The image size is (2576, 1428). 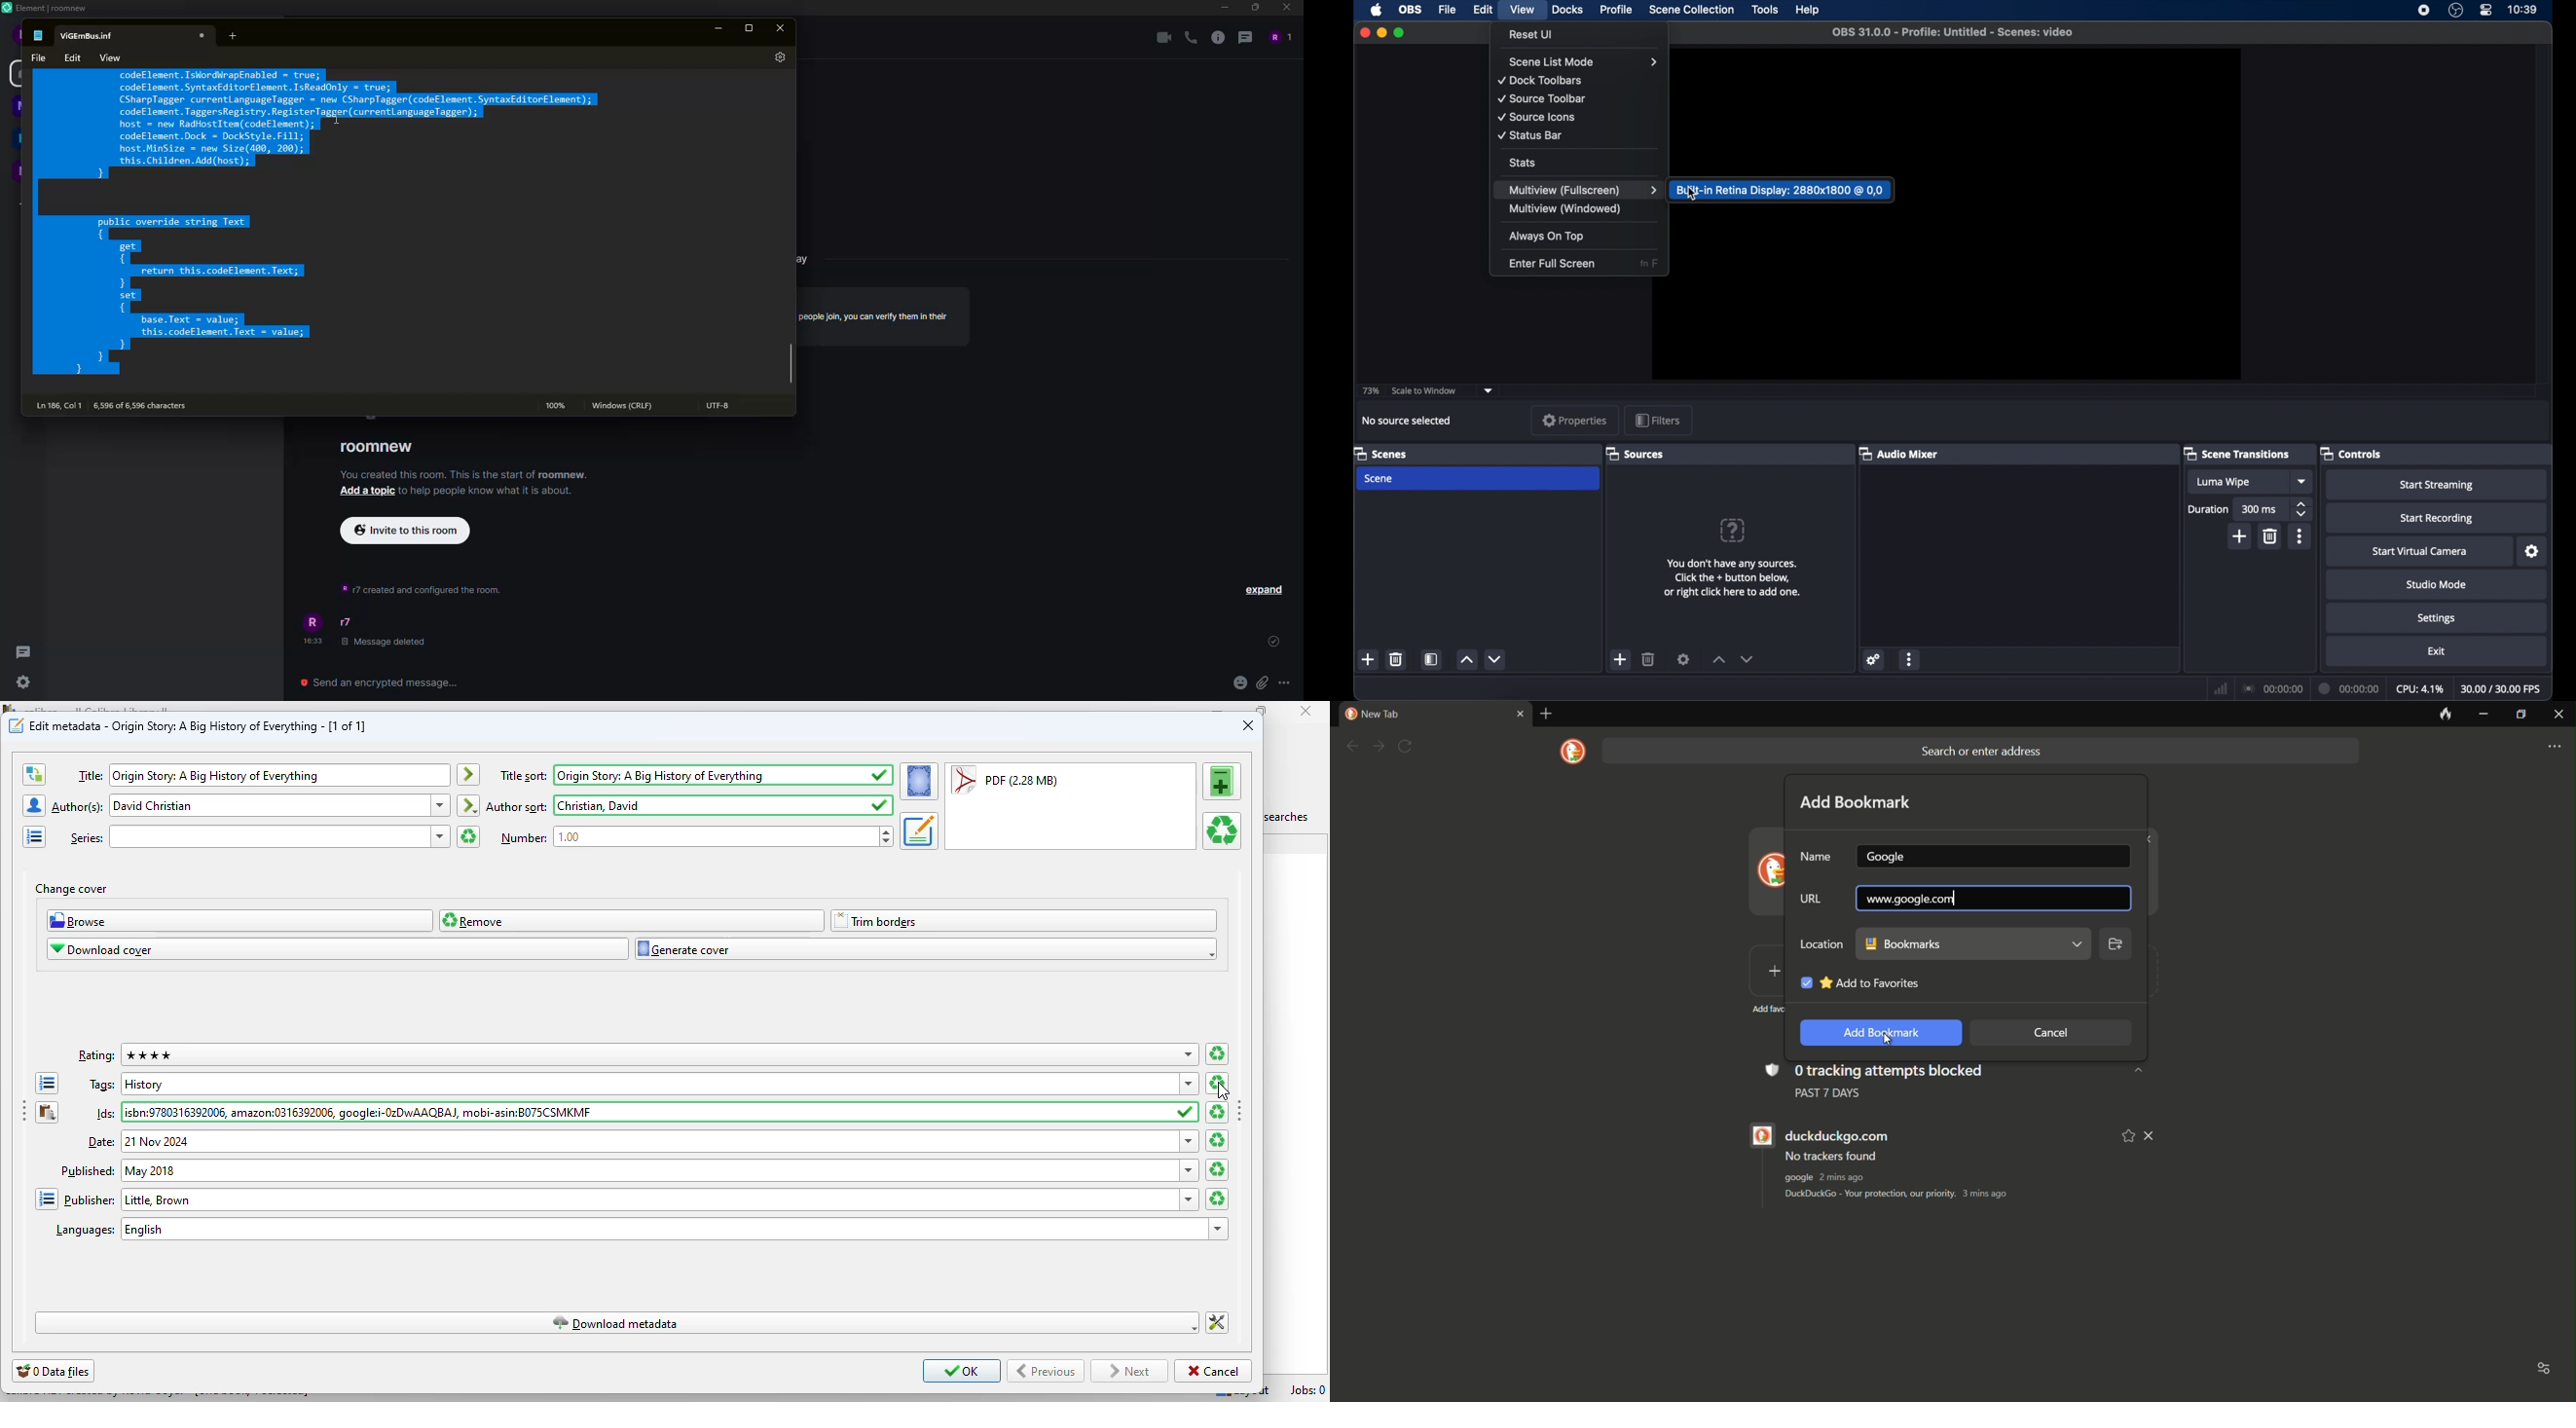 What do you see at coordinates (962, 1370) in the screenshot?
I see `OK` at bounding box center [962, 1370].